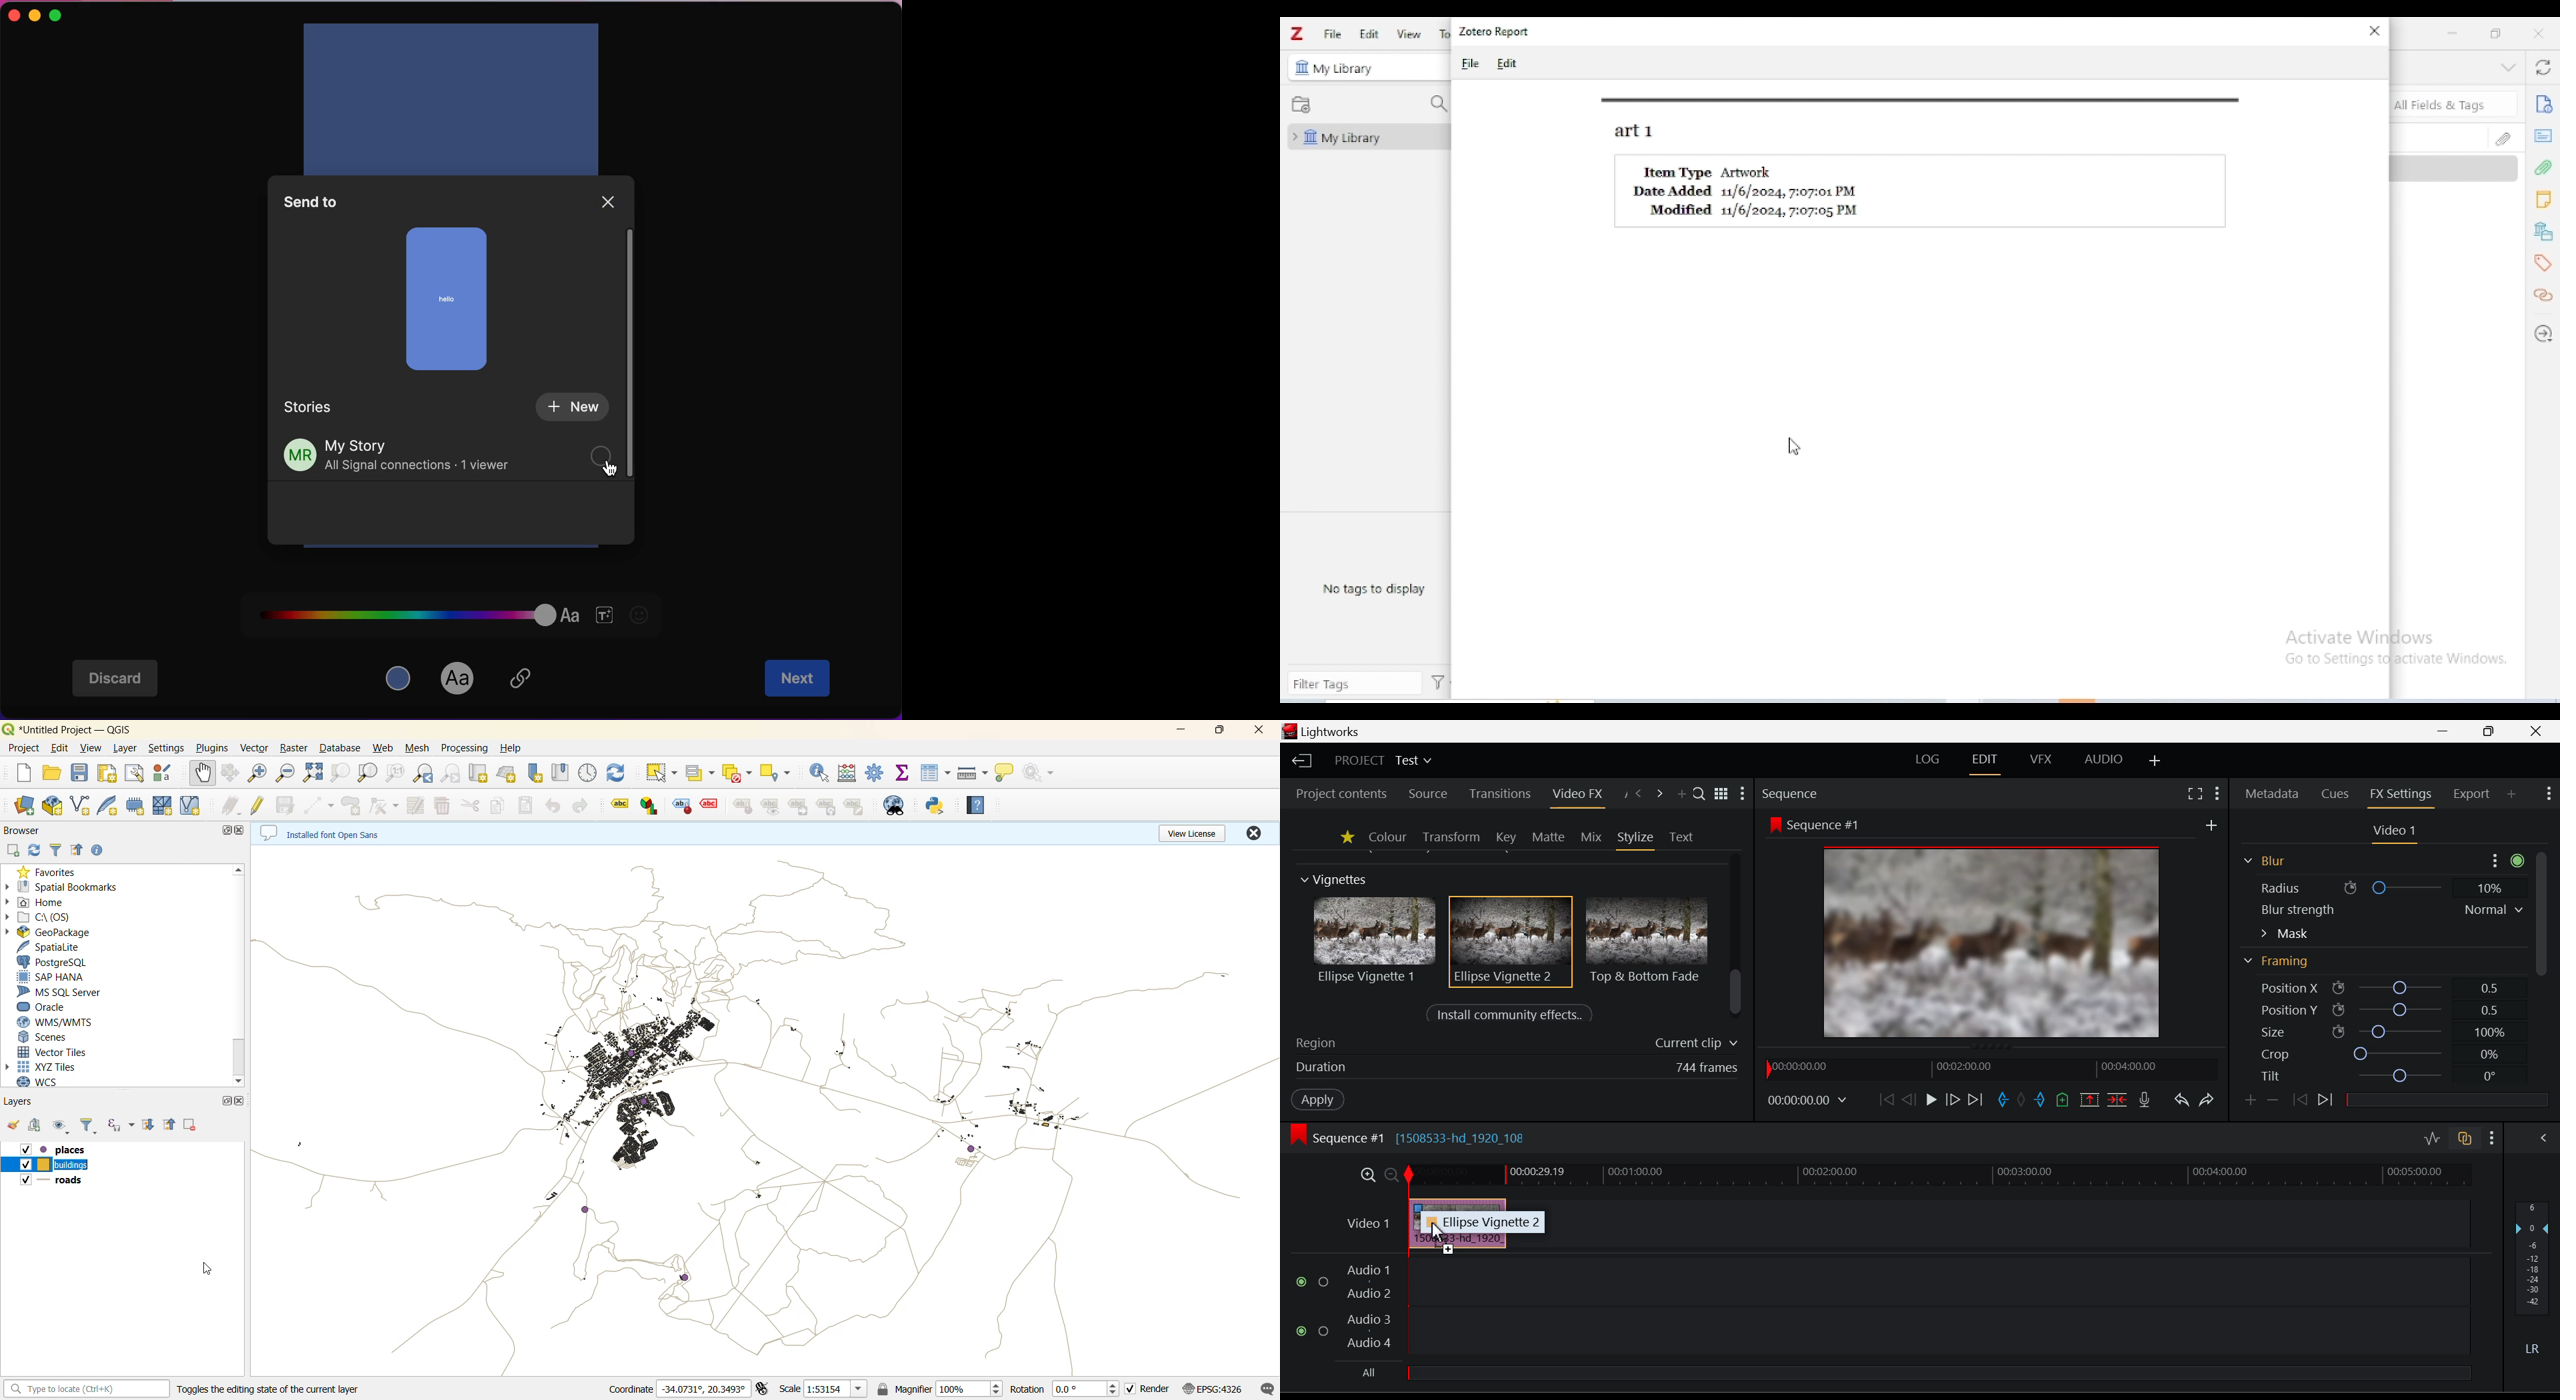 The width and height of the screenshot is (2576, 1400). Describe the element at coordinates (507, 773) in the screenshot. I see `new 3d map` at that location.